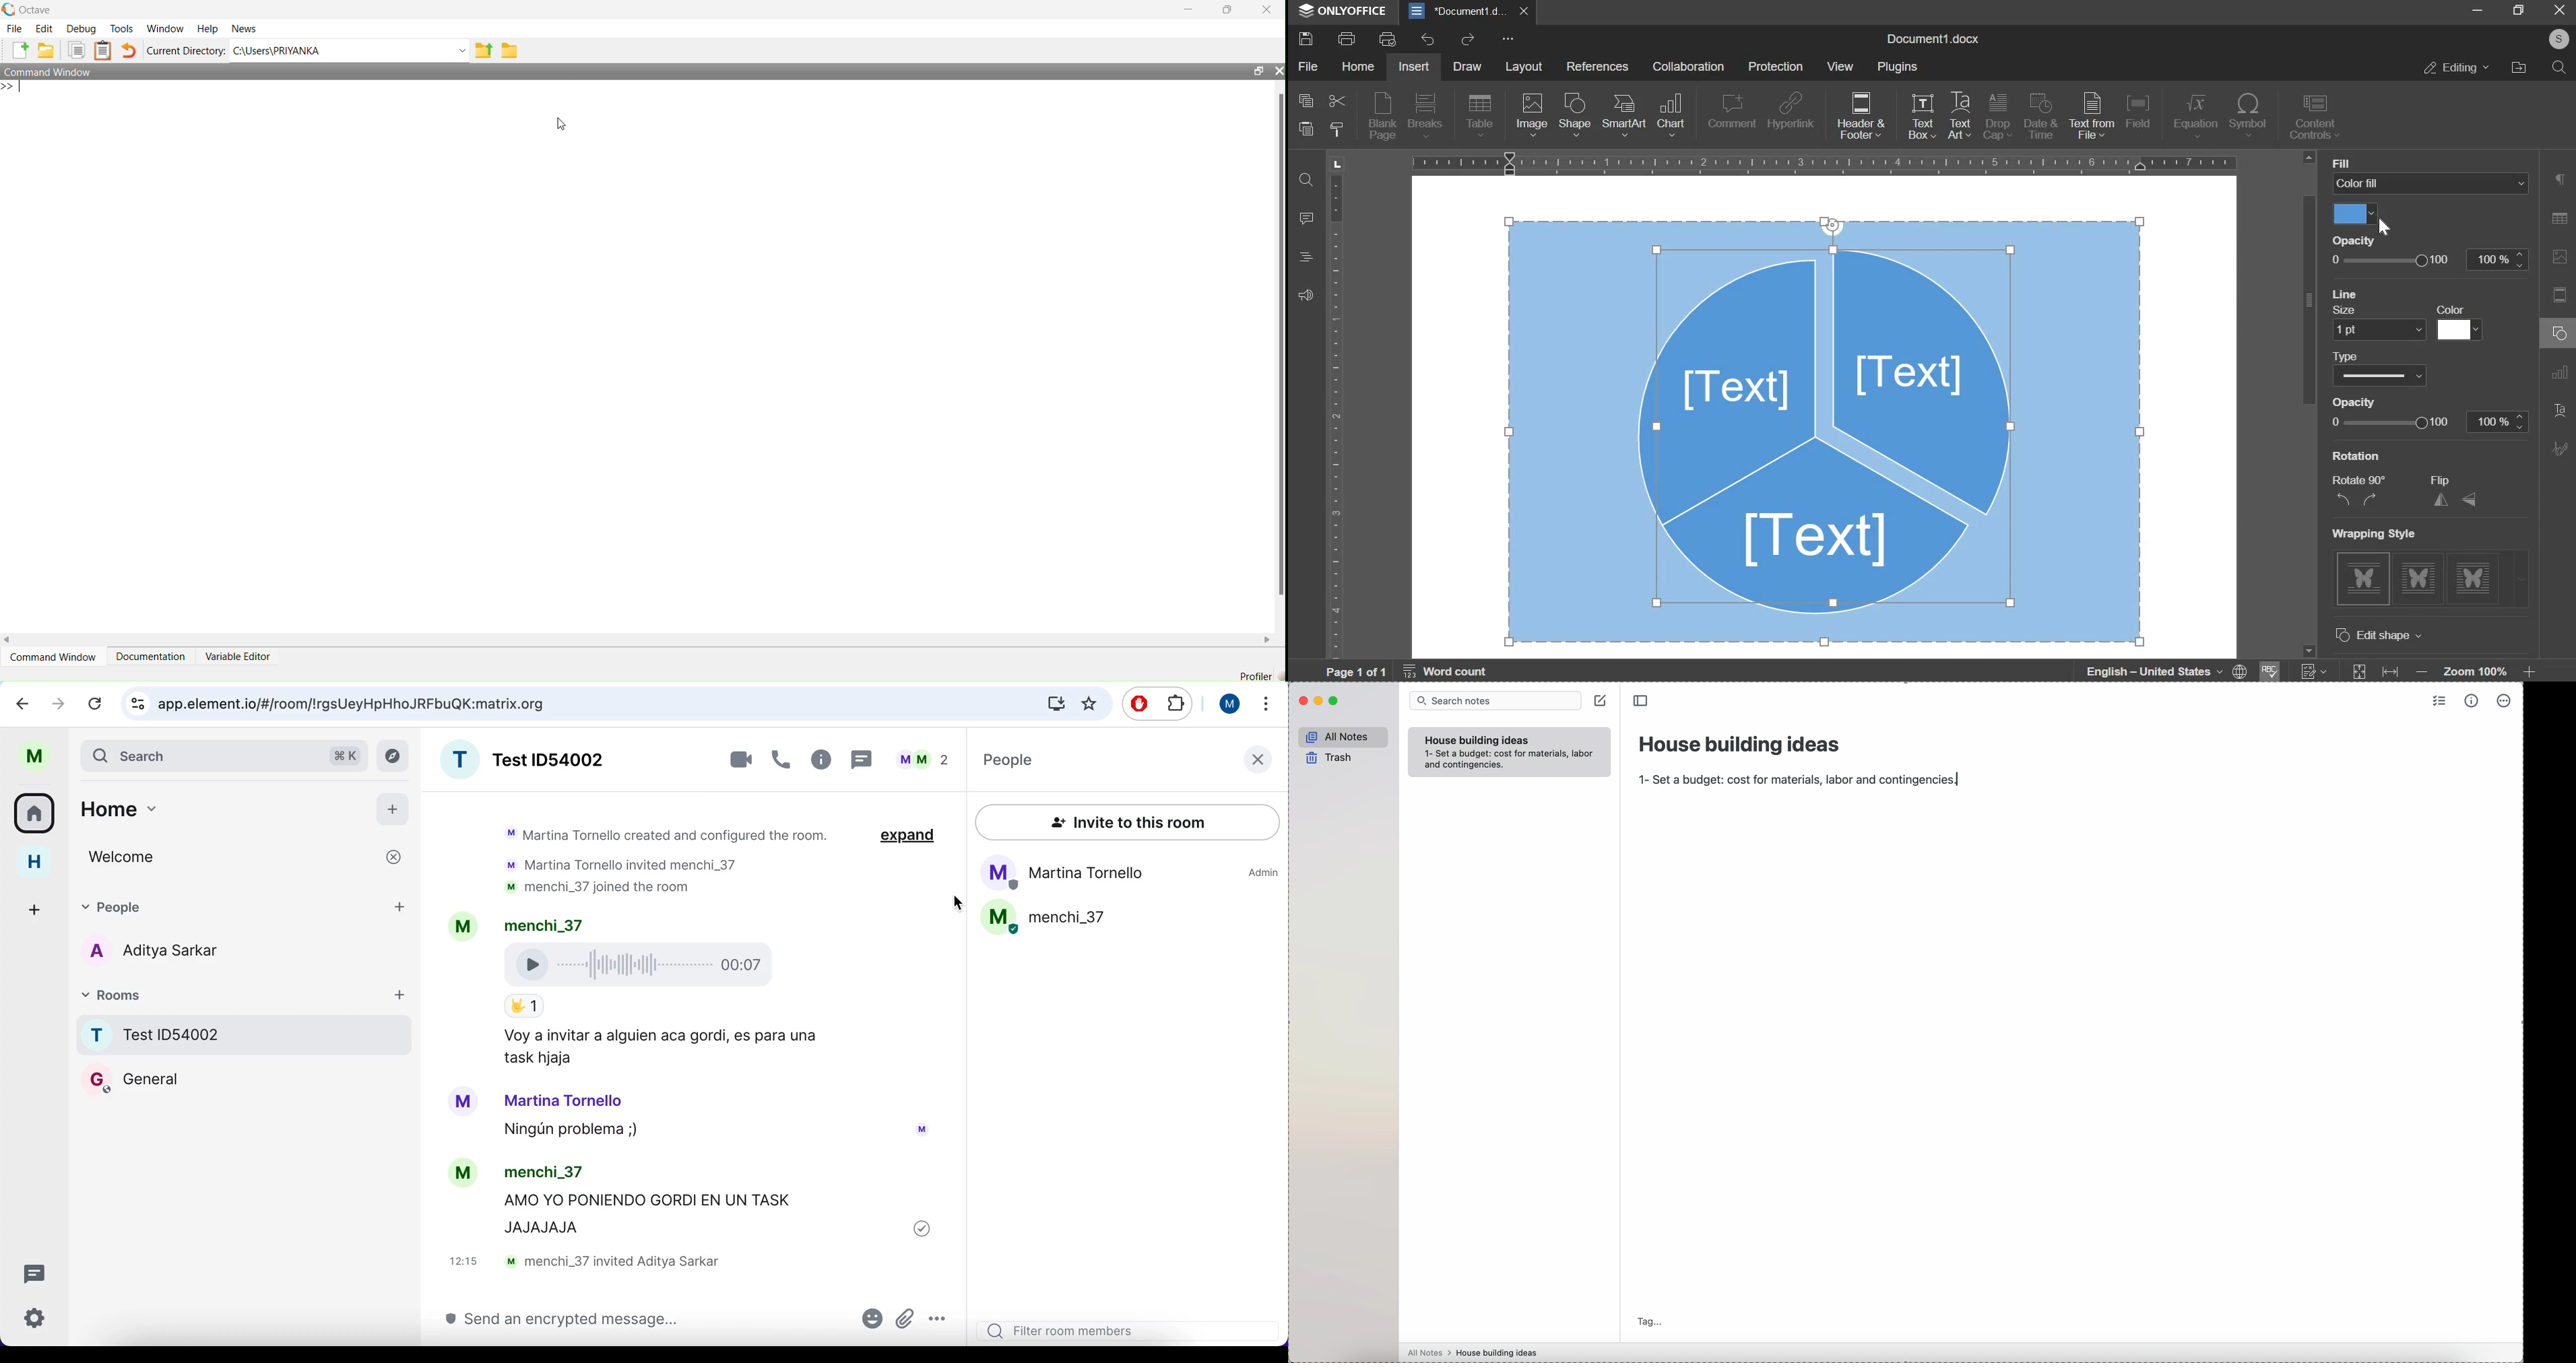  I want to click on donwloads, so click(1053, 705).